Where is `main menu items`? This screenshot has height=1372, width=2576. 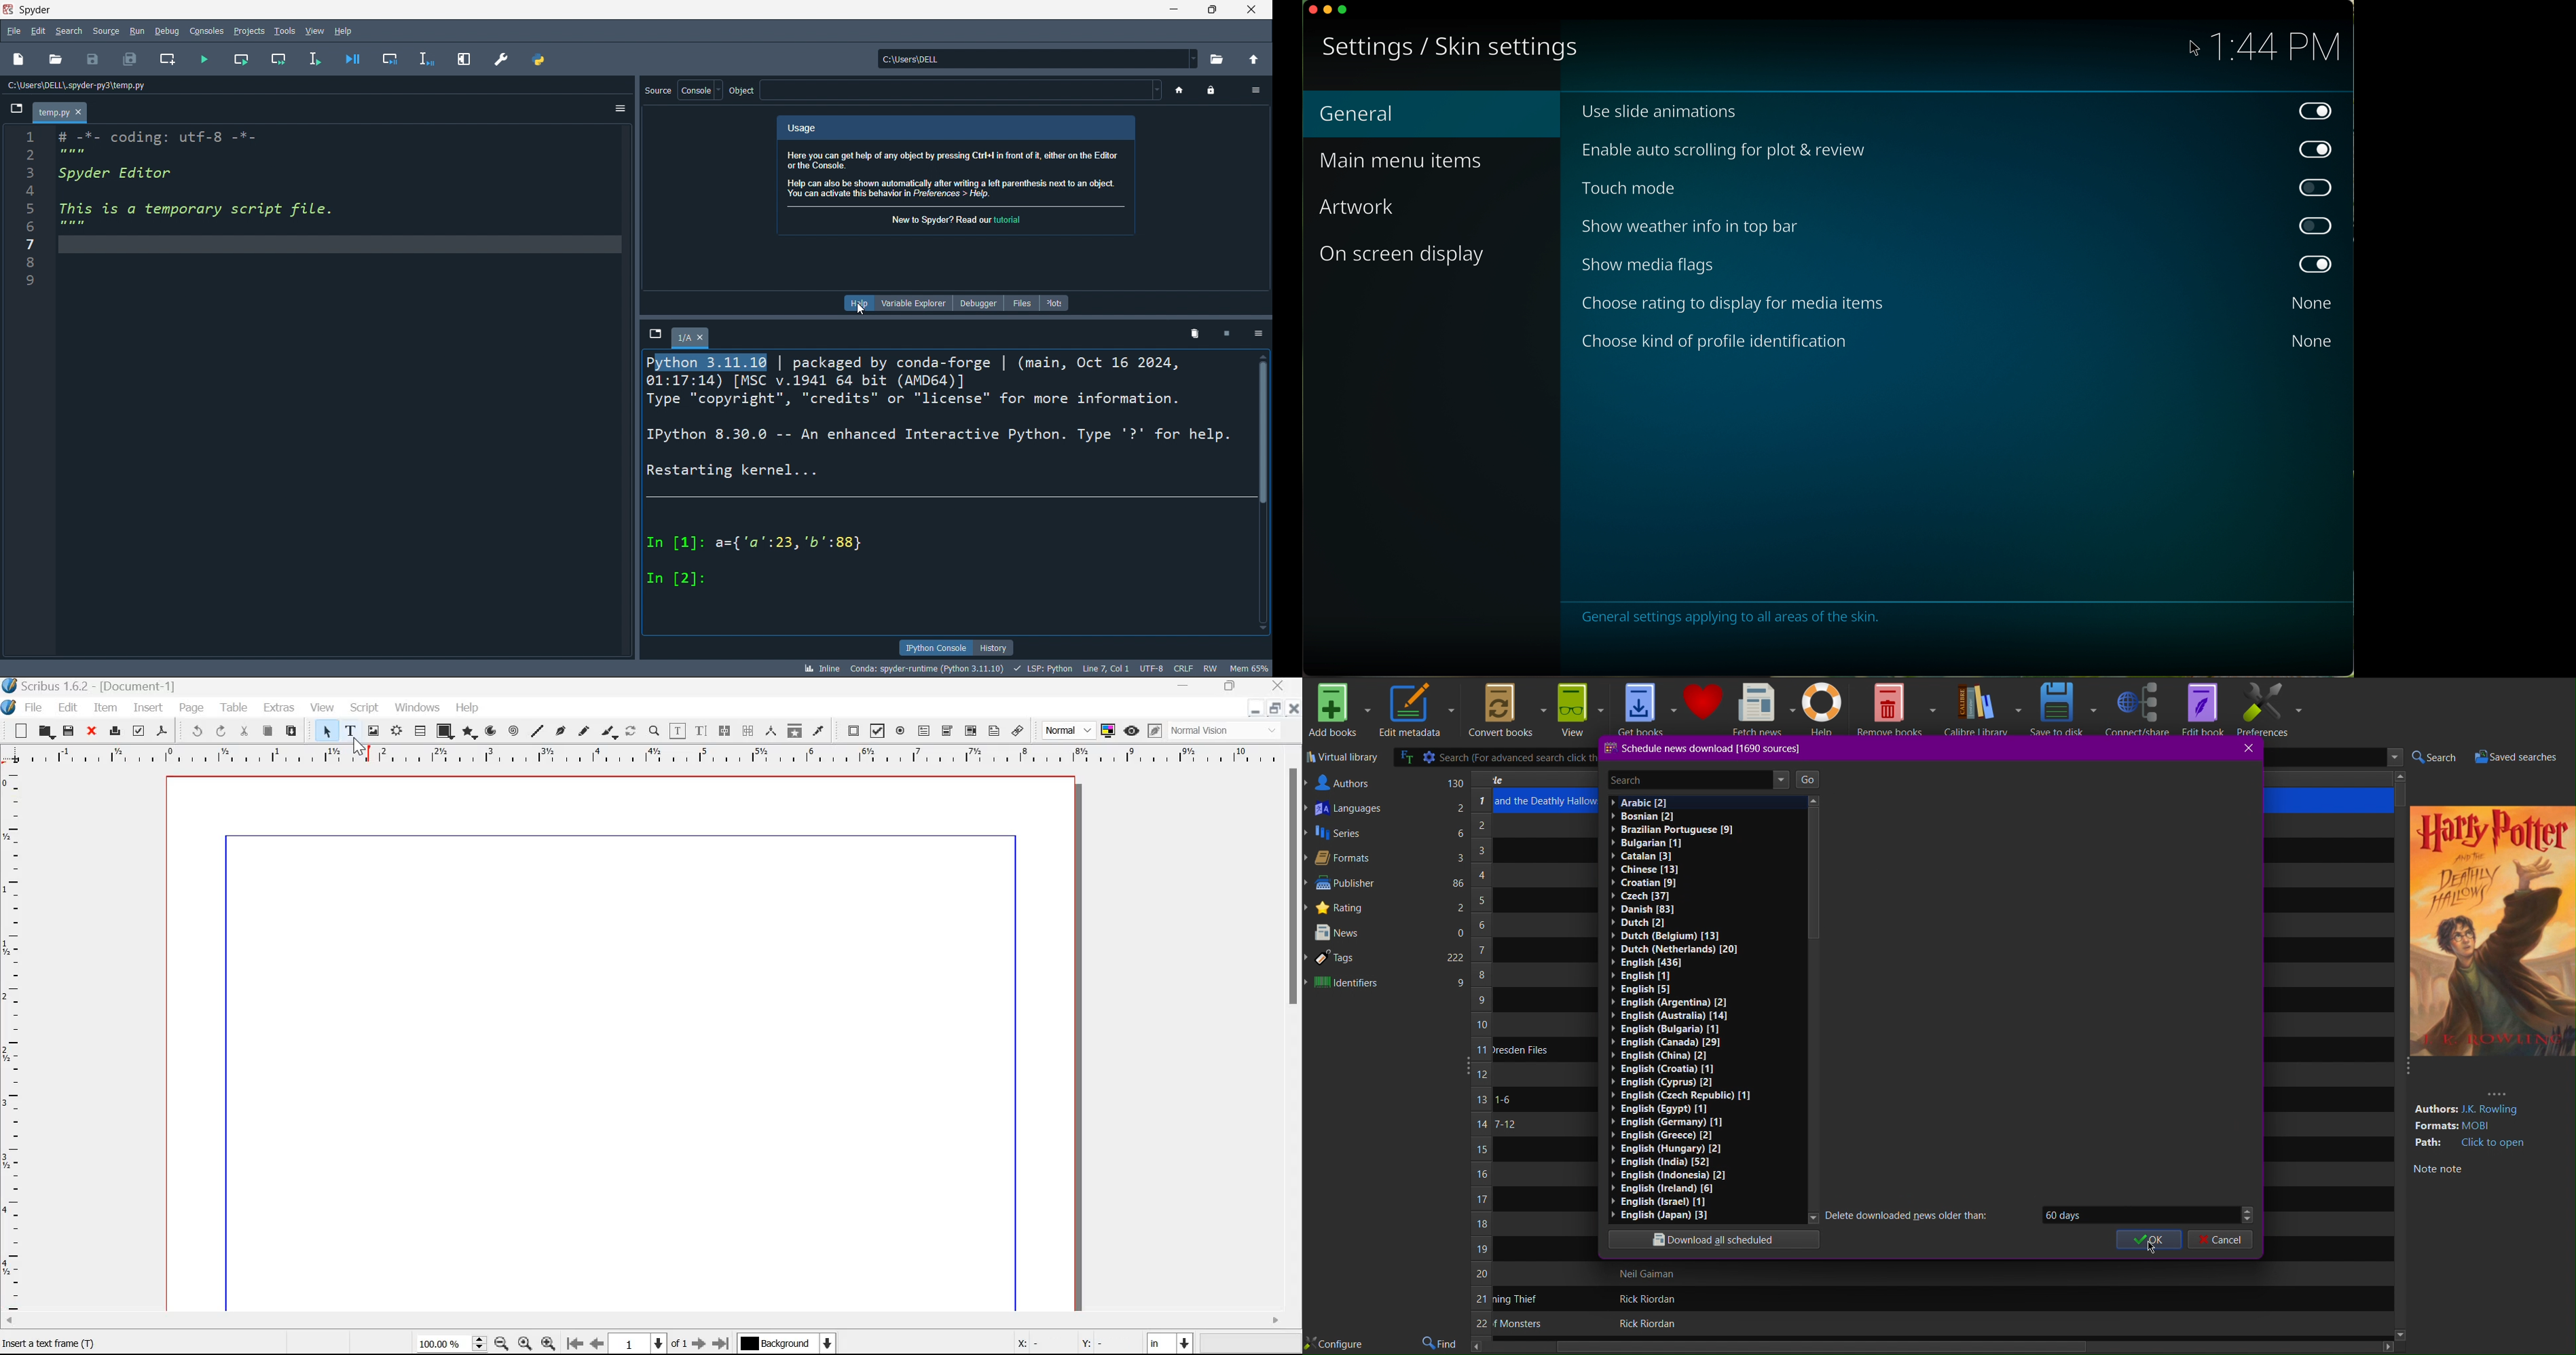 main menu items is located at coordinates (1406, 162).